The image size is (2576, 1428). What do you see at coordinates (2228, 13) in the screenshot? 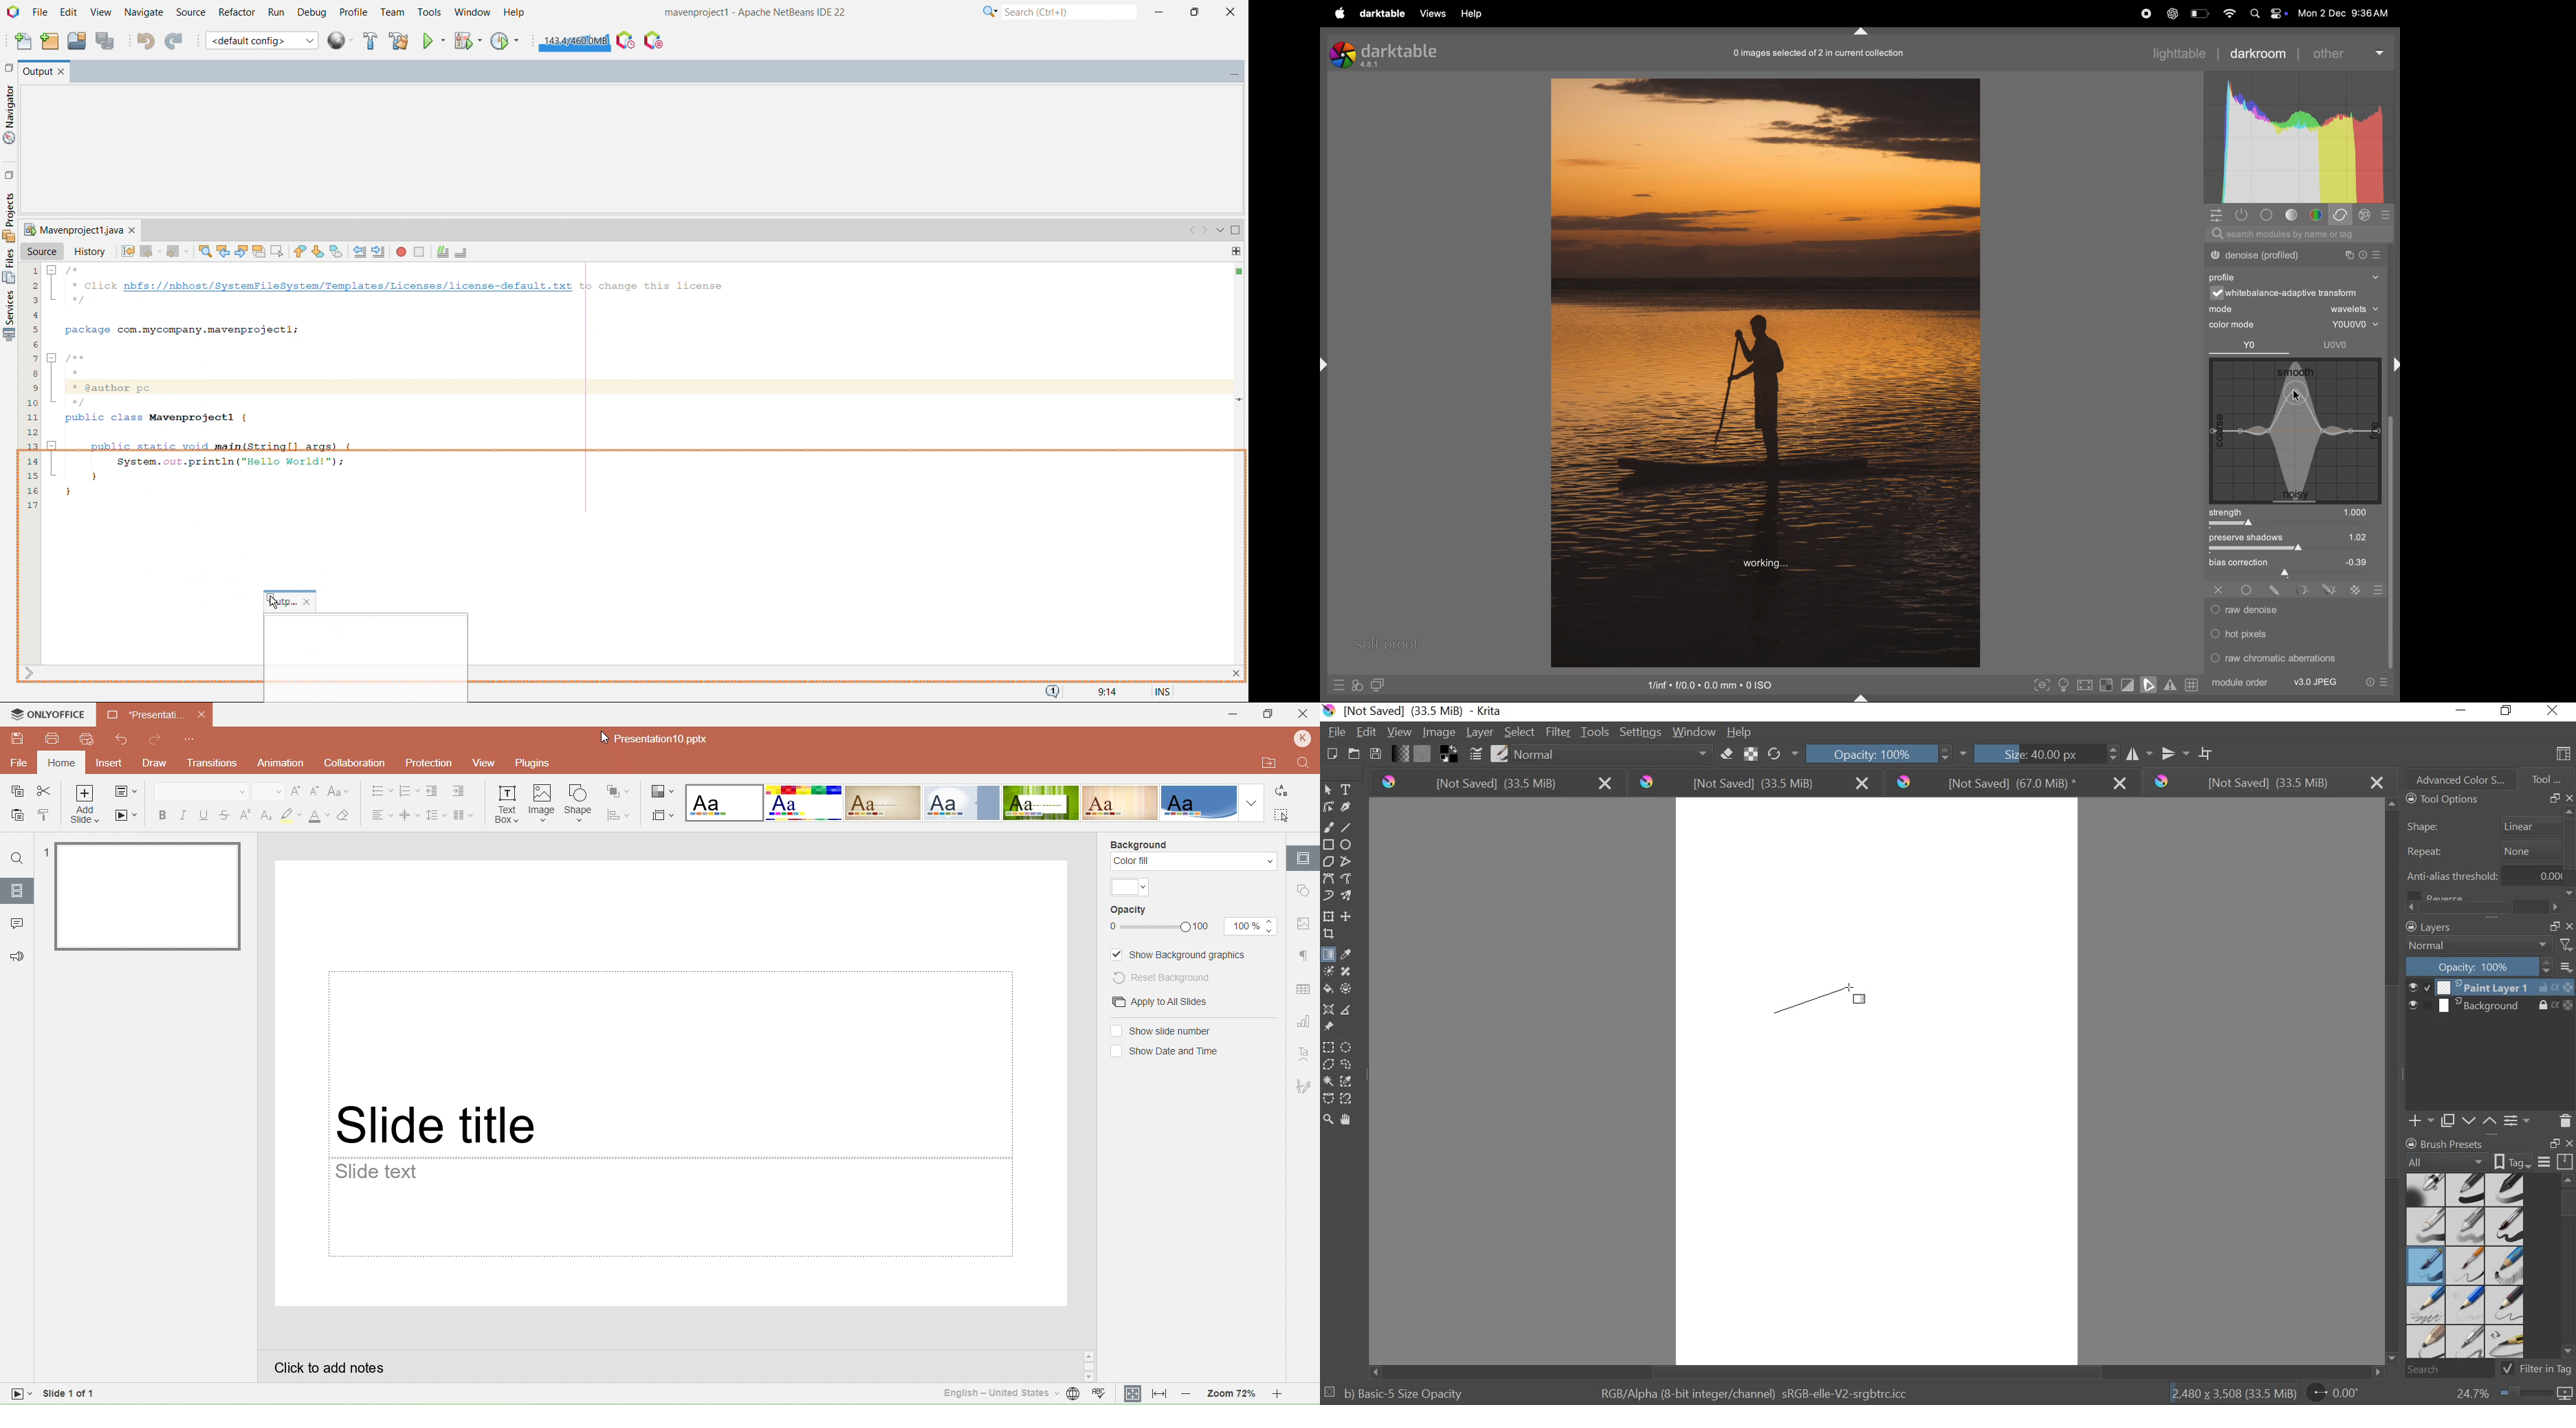
I see `wifi` at bounding box center [2228, 13].